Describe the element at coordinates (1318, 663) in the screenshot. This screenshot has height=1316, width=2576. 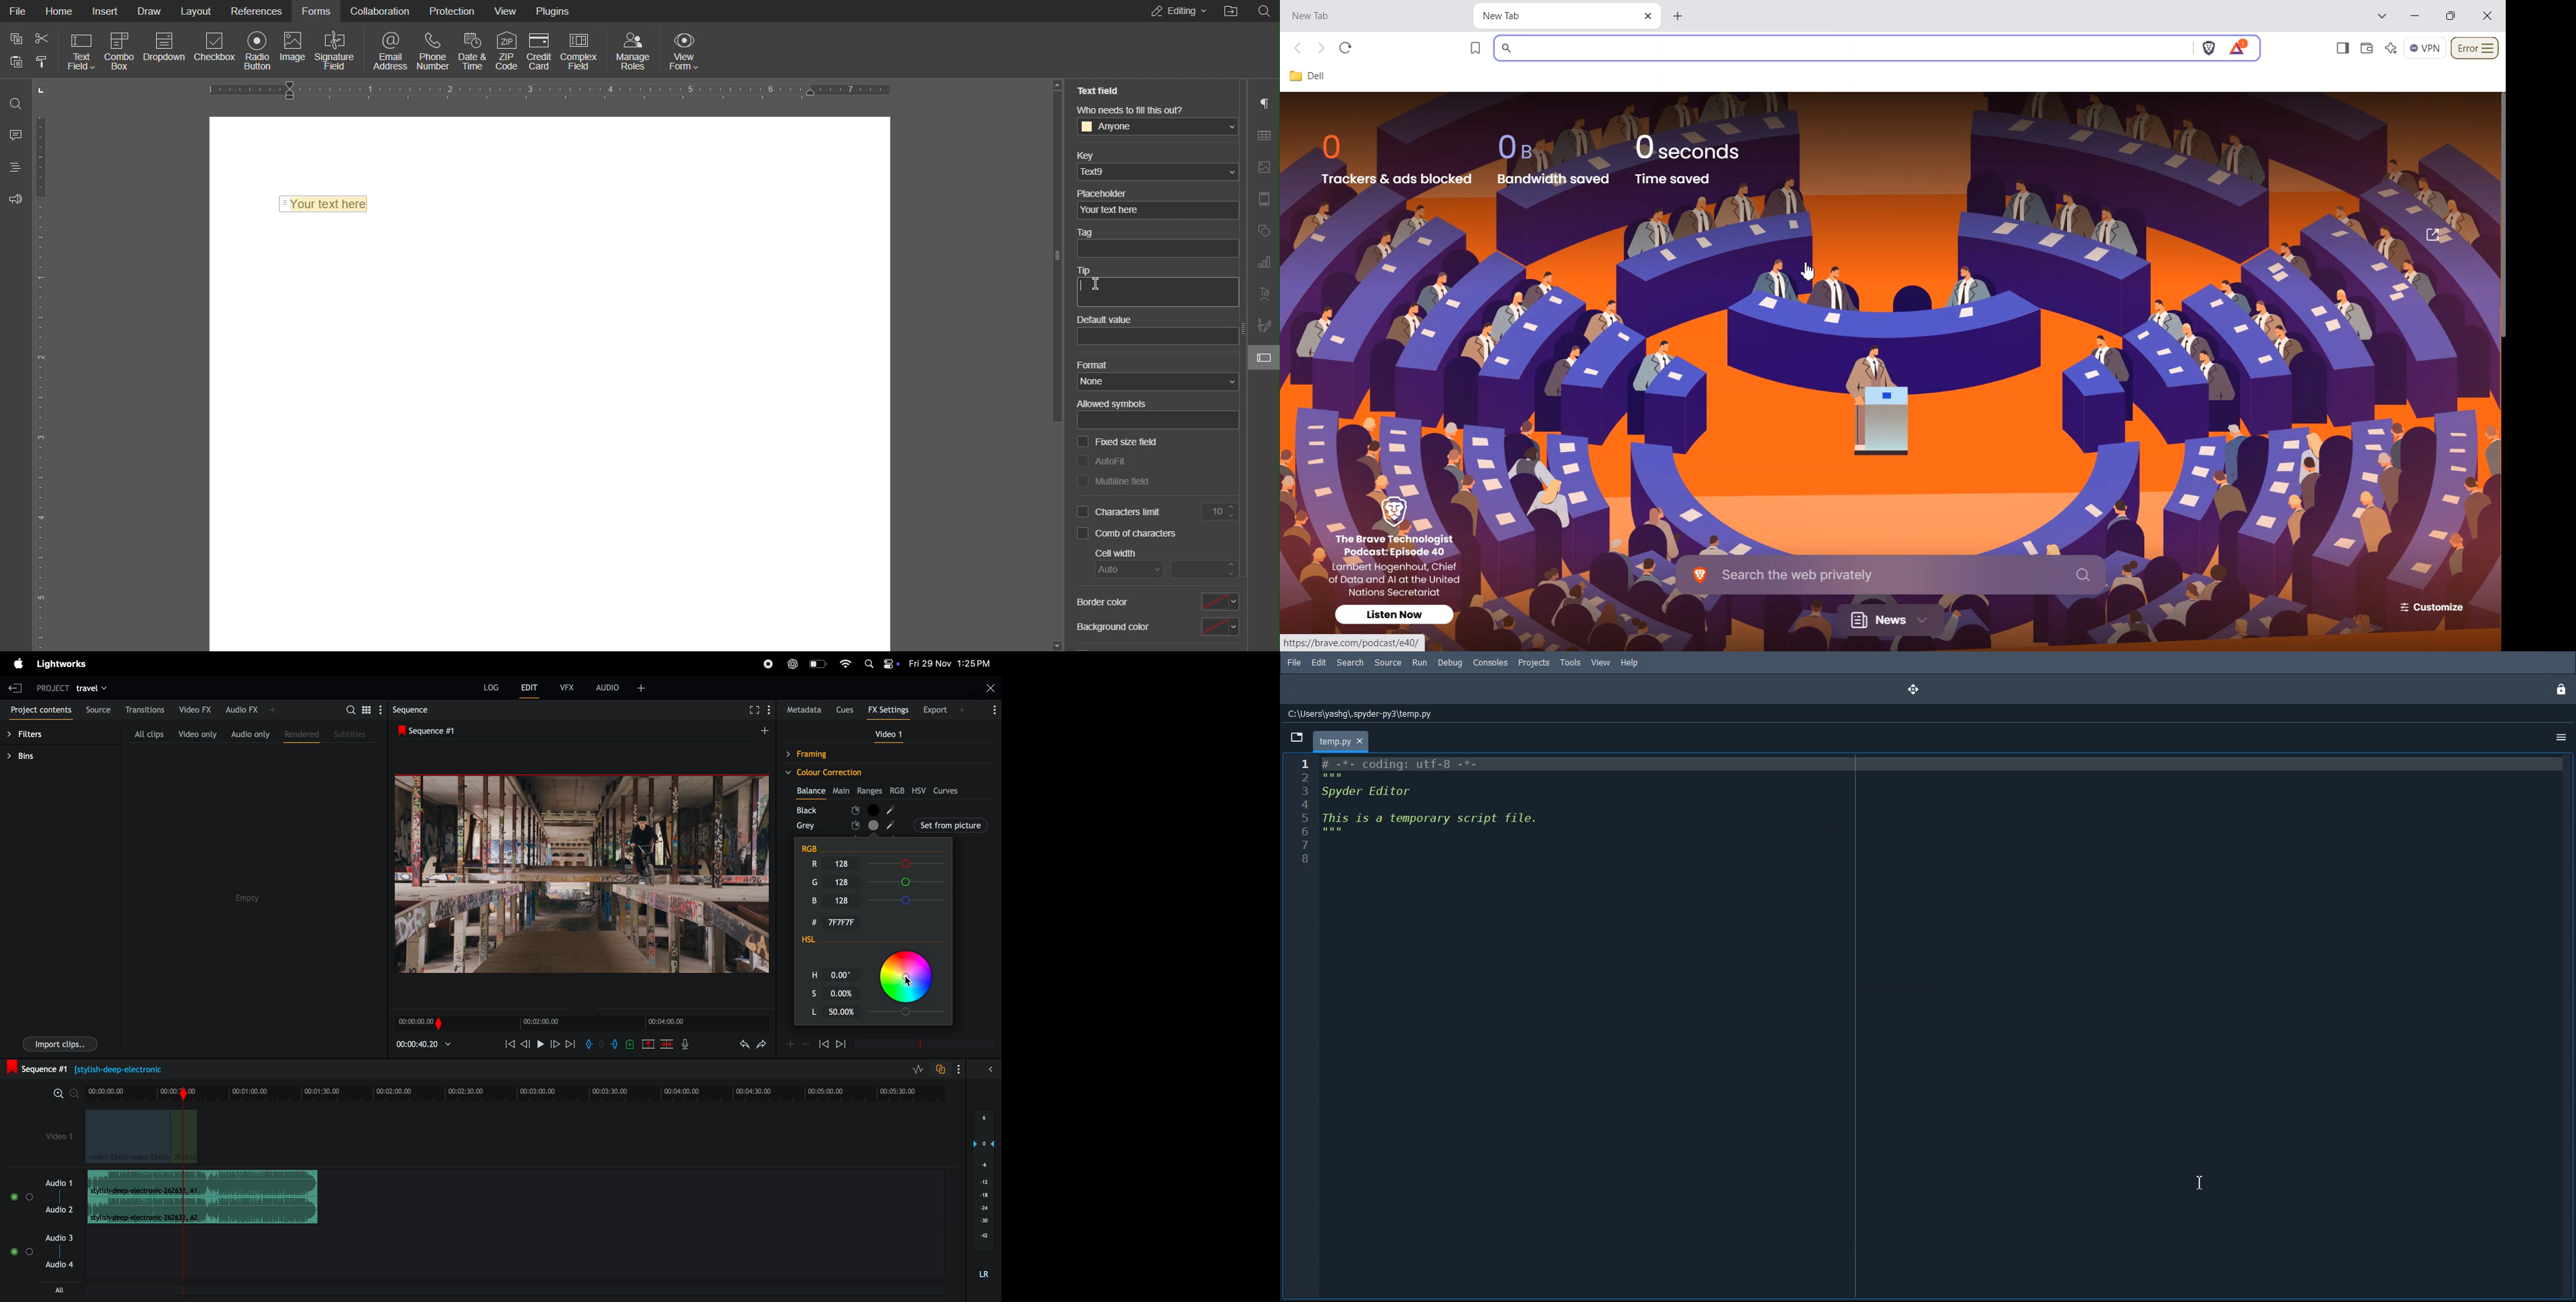
I see `Edit` at that location.